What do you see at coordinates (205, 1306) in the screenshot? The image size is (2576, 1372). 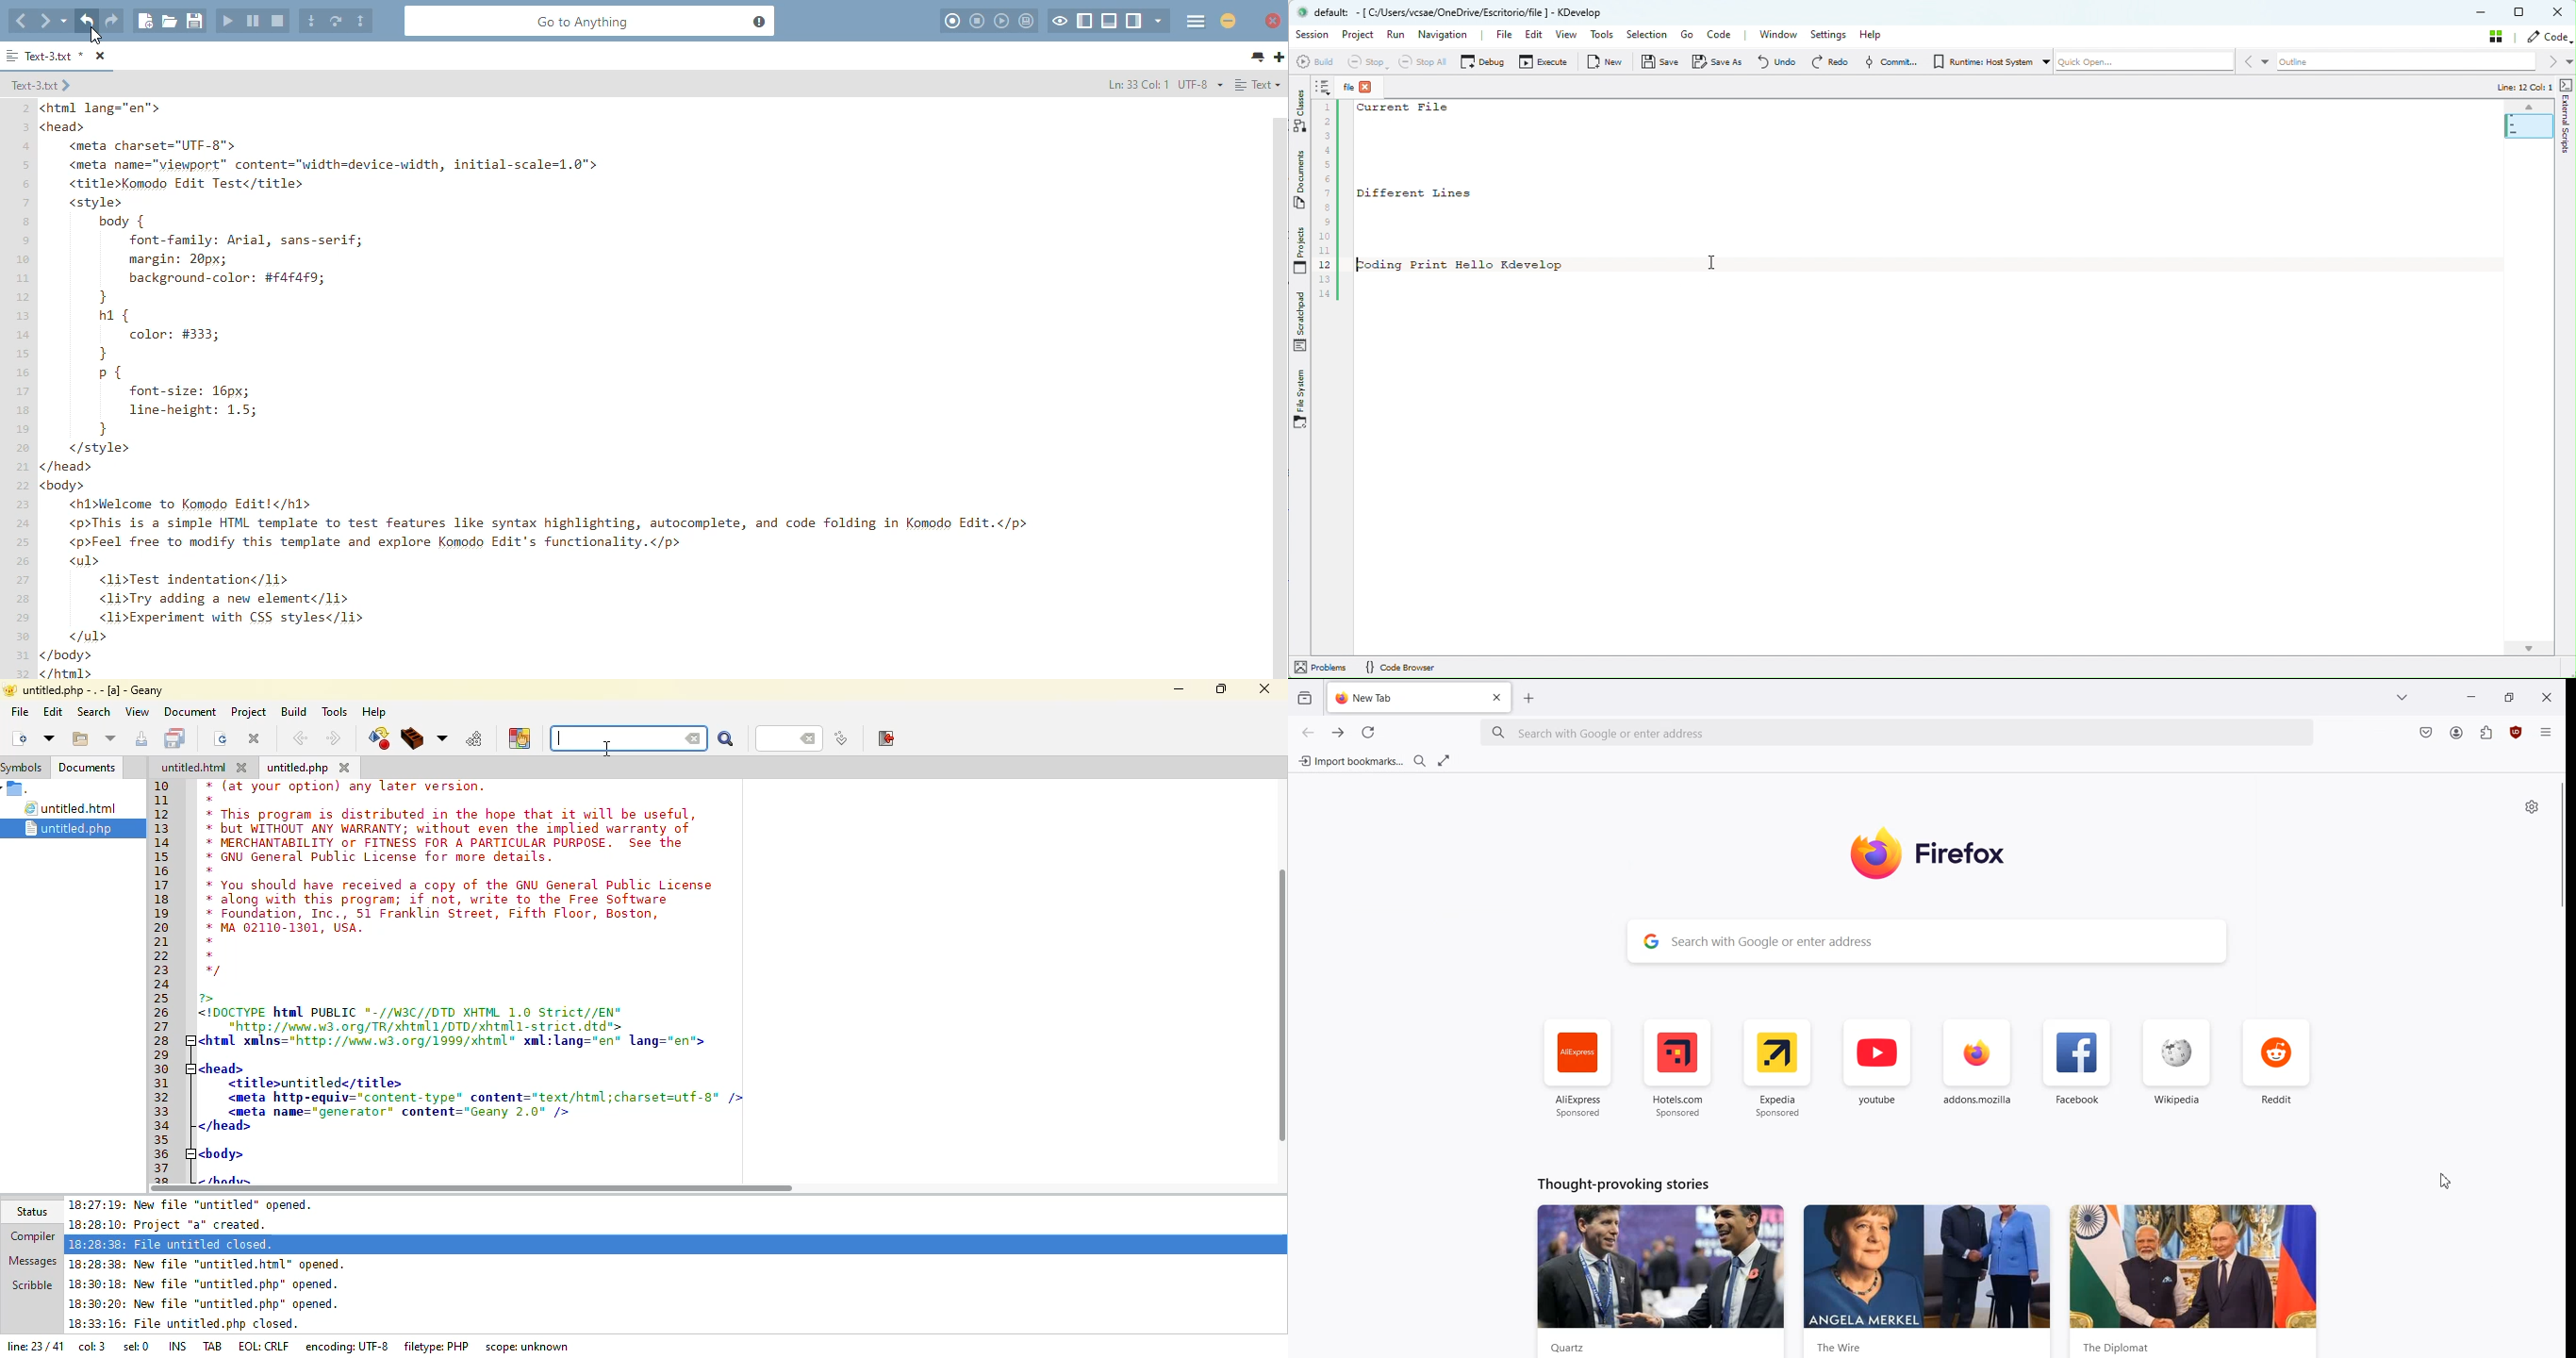 I see `18:30:20: new file "untitled.php" opened.` at bounding box center [205, 1306].